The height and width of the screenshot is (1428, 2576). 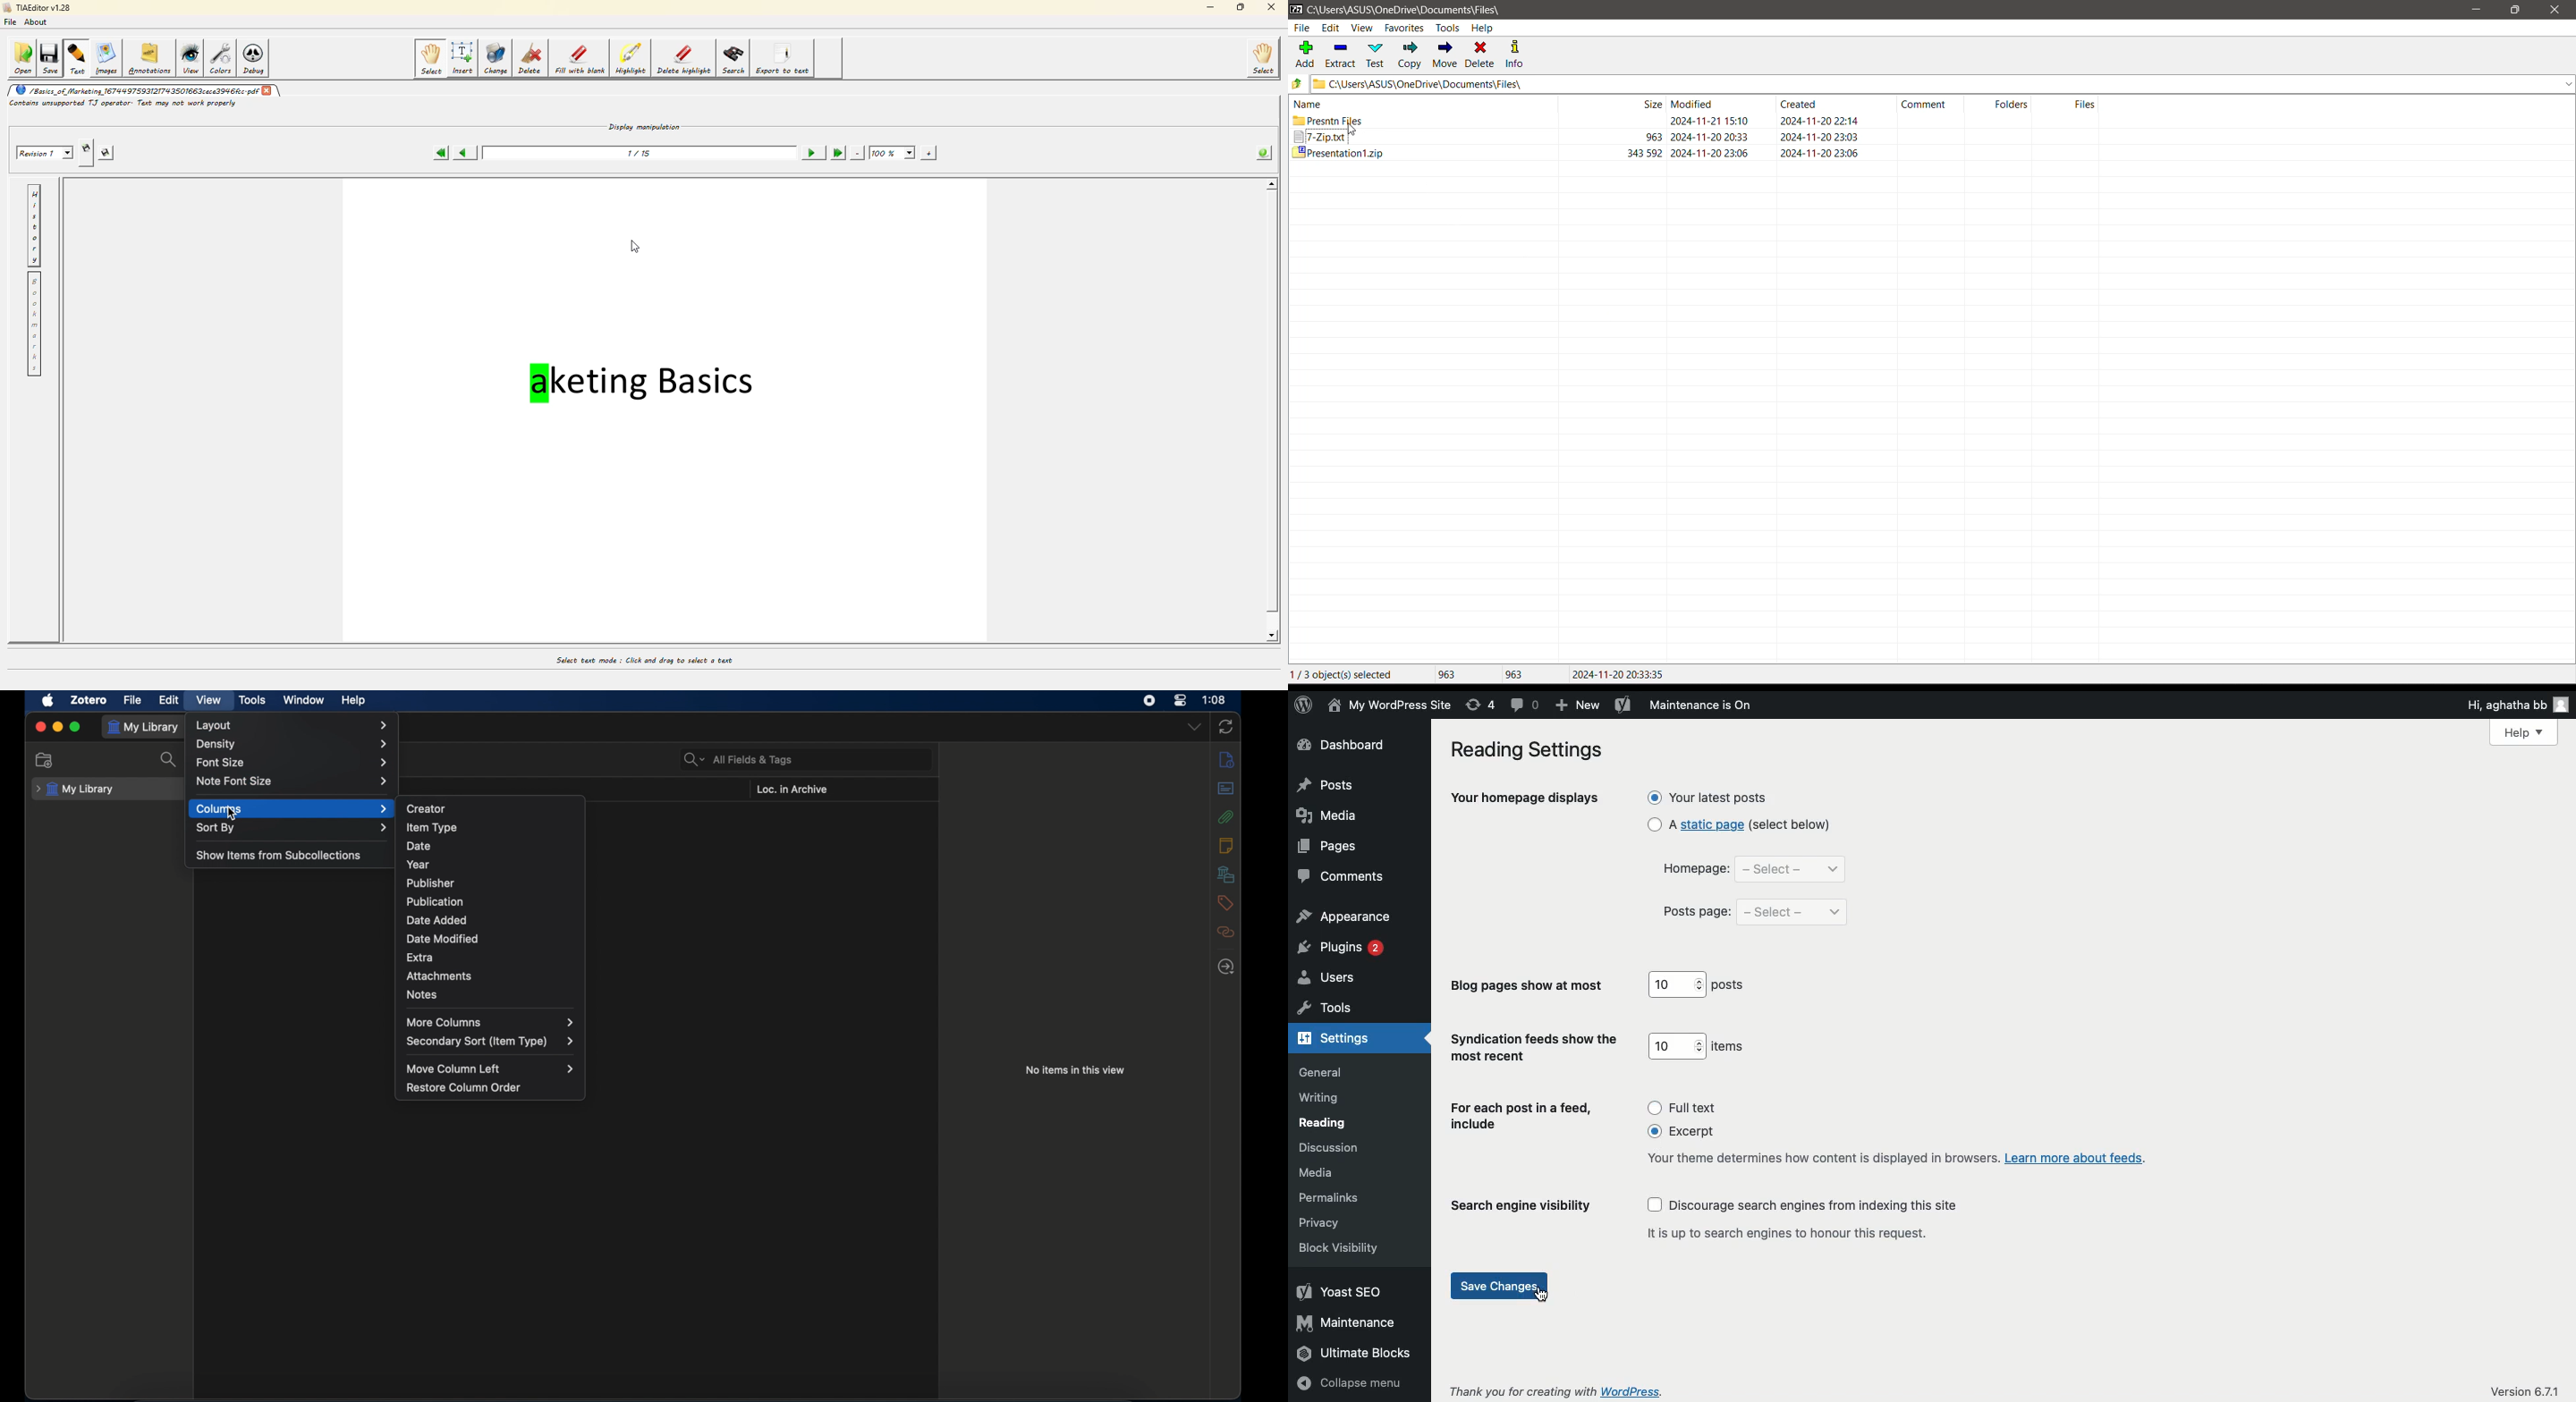 I want to click on comments, so click(x=1345, y=876).